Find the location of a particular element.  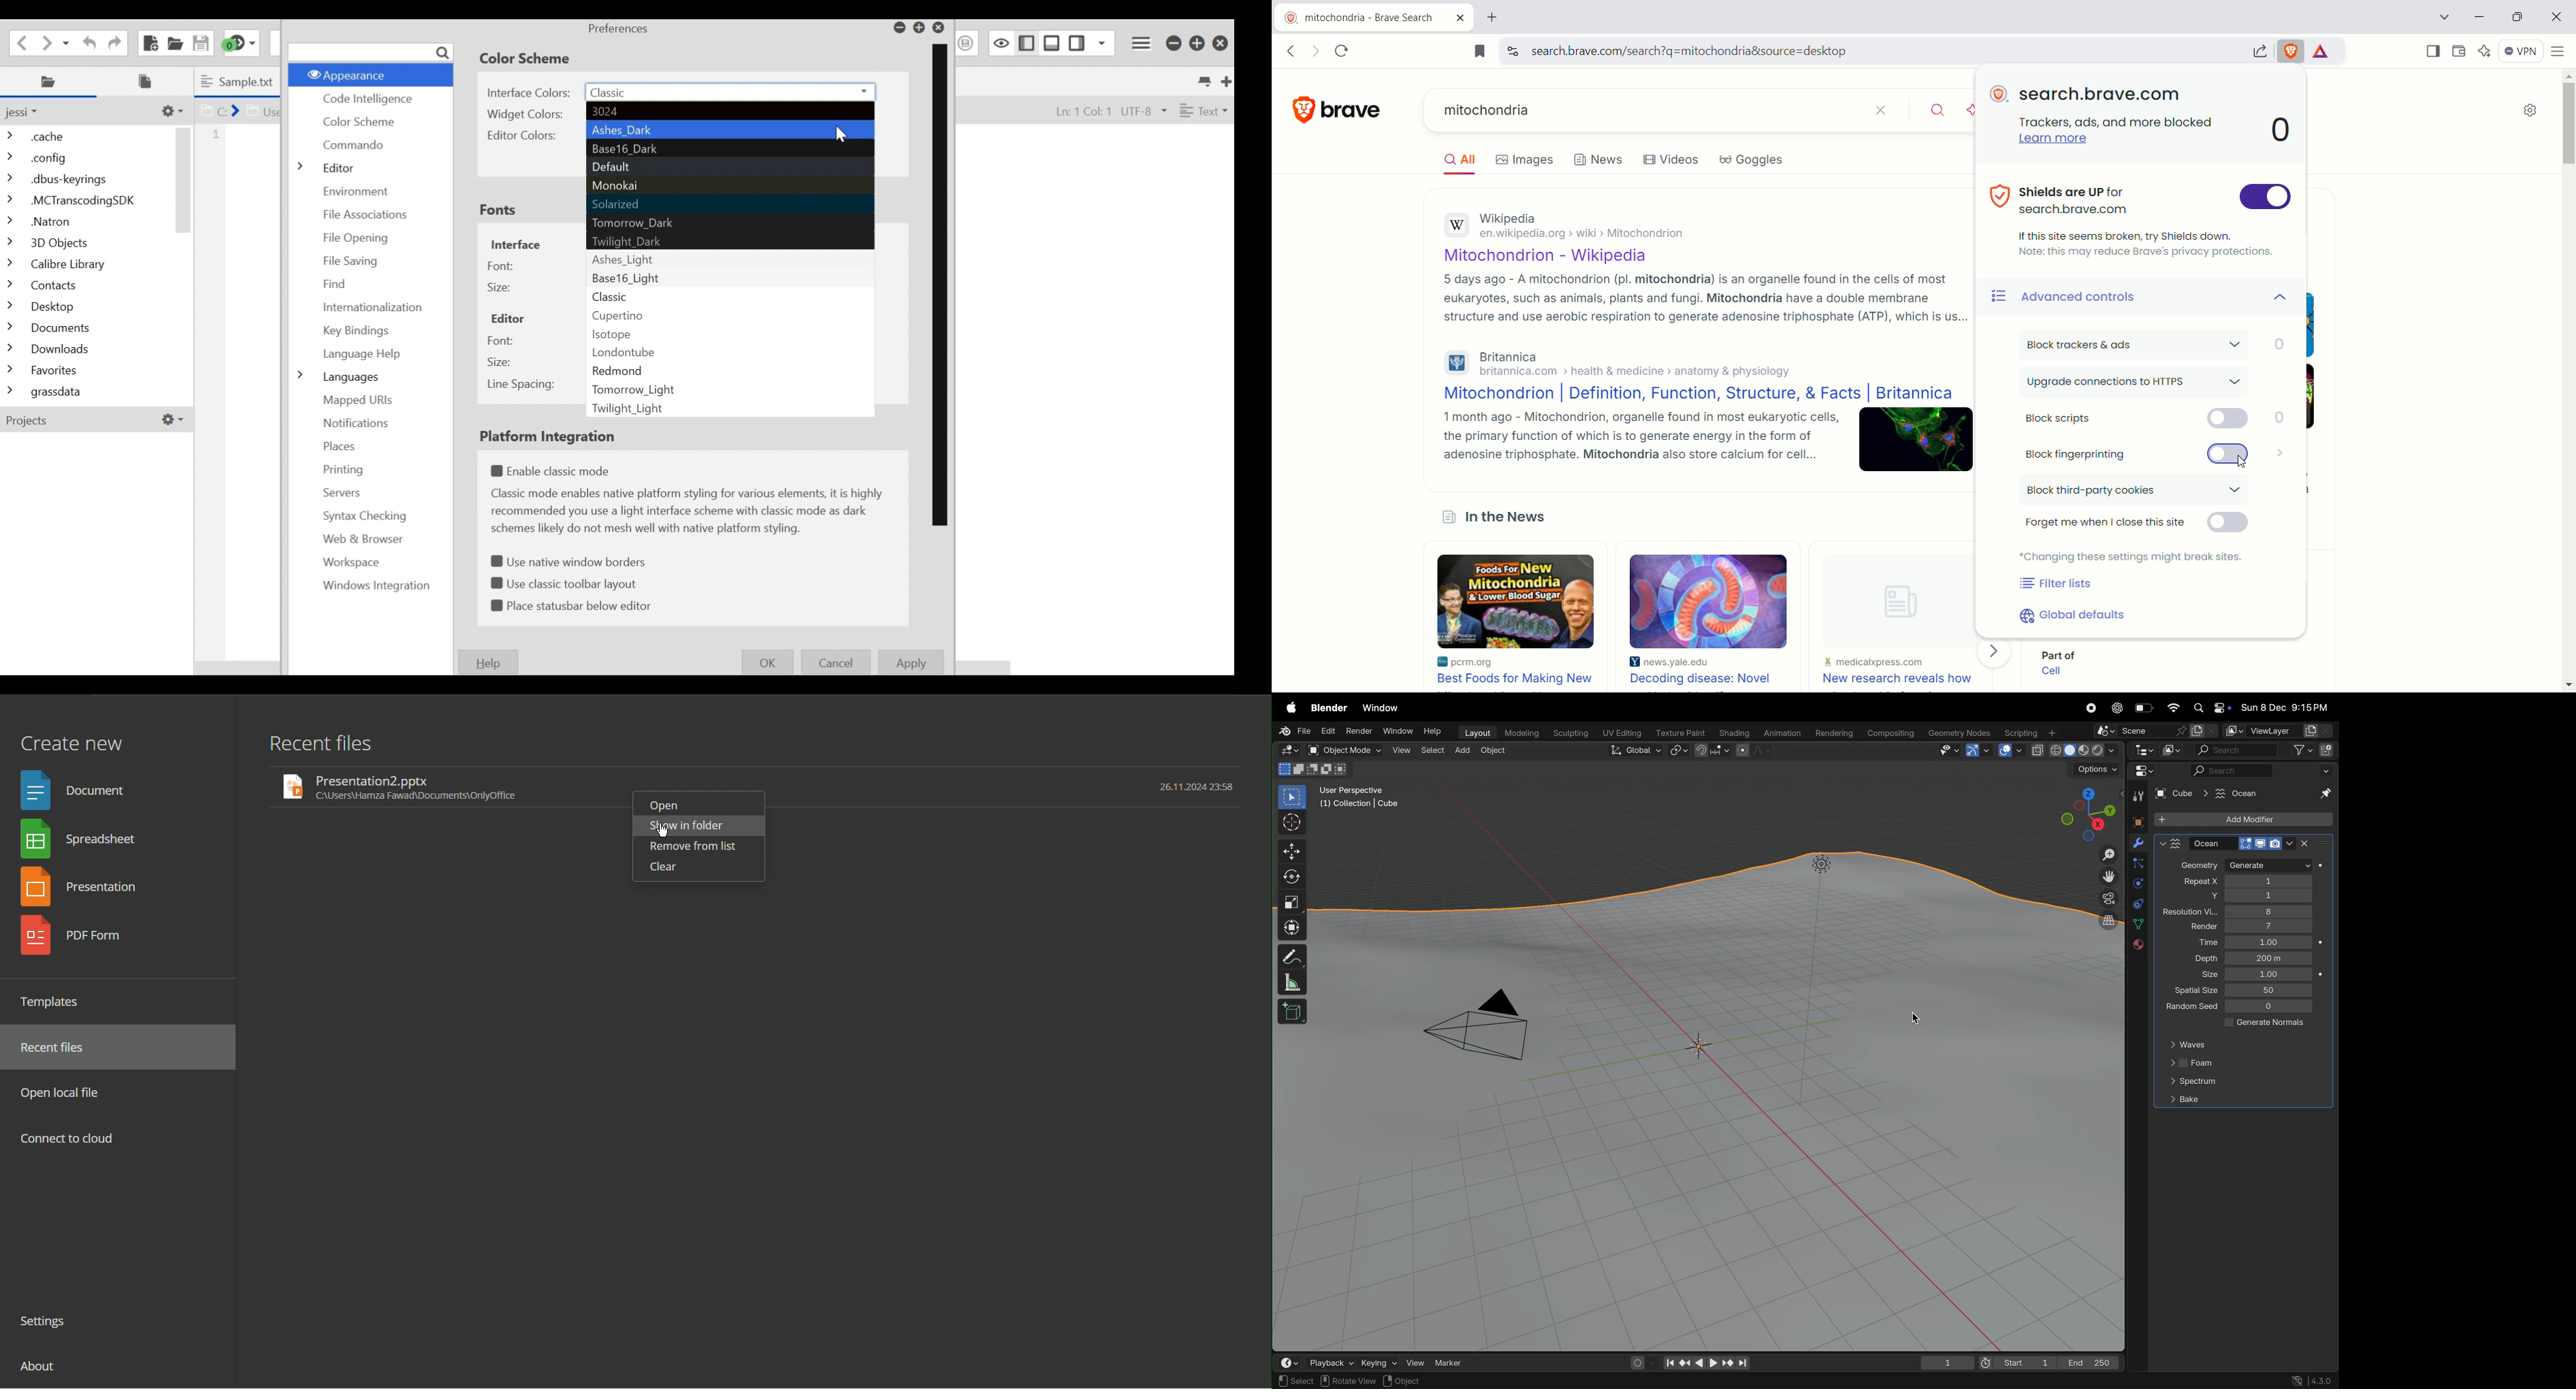

Open file is located at coordinates (175, 42).